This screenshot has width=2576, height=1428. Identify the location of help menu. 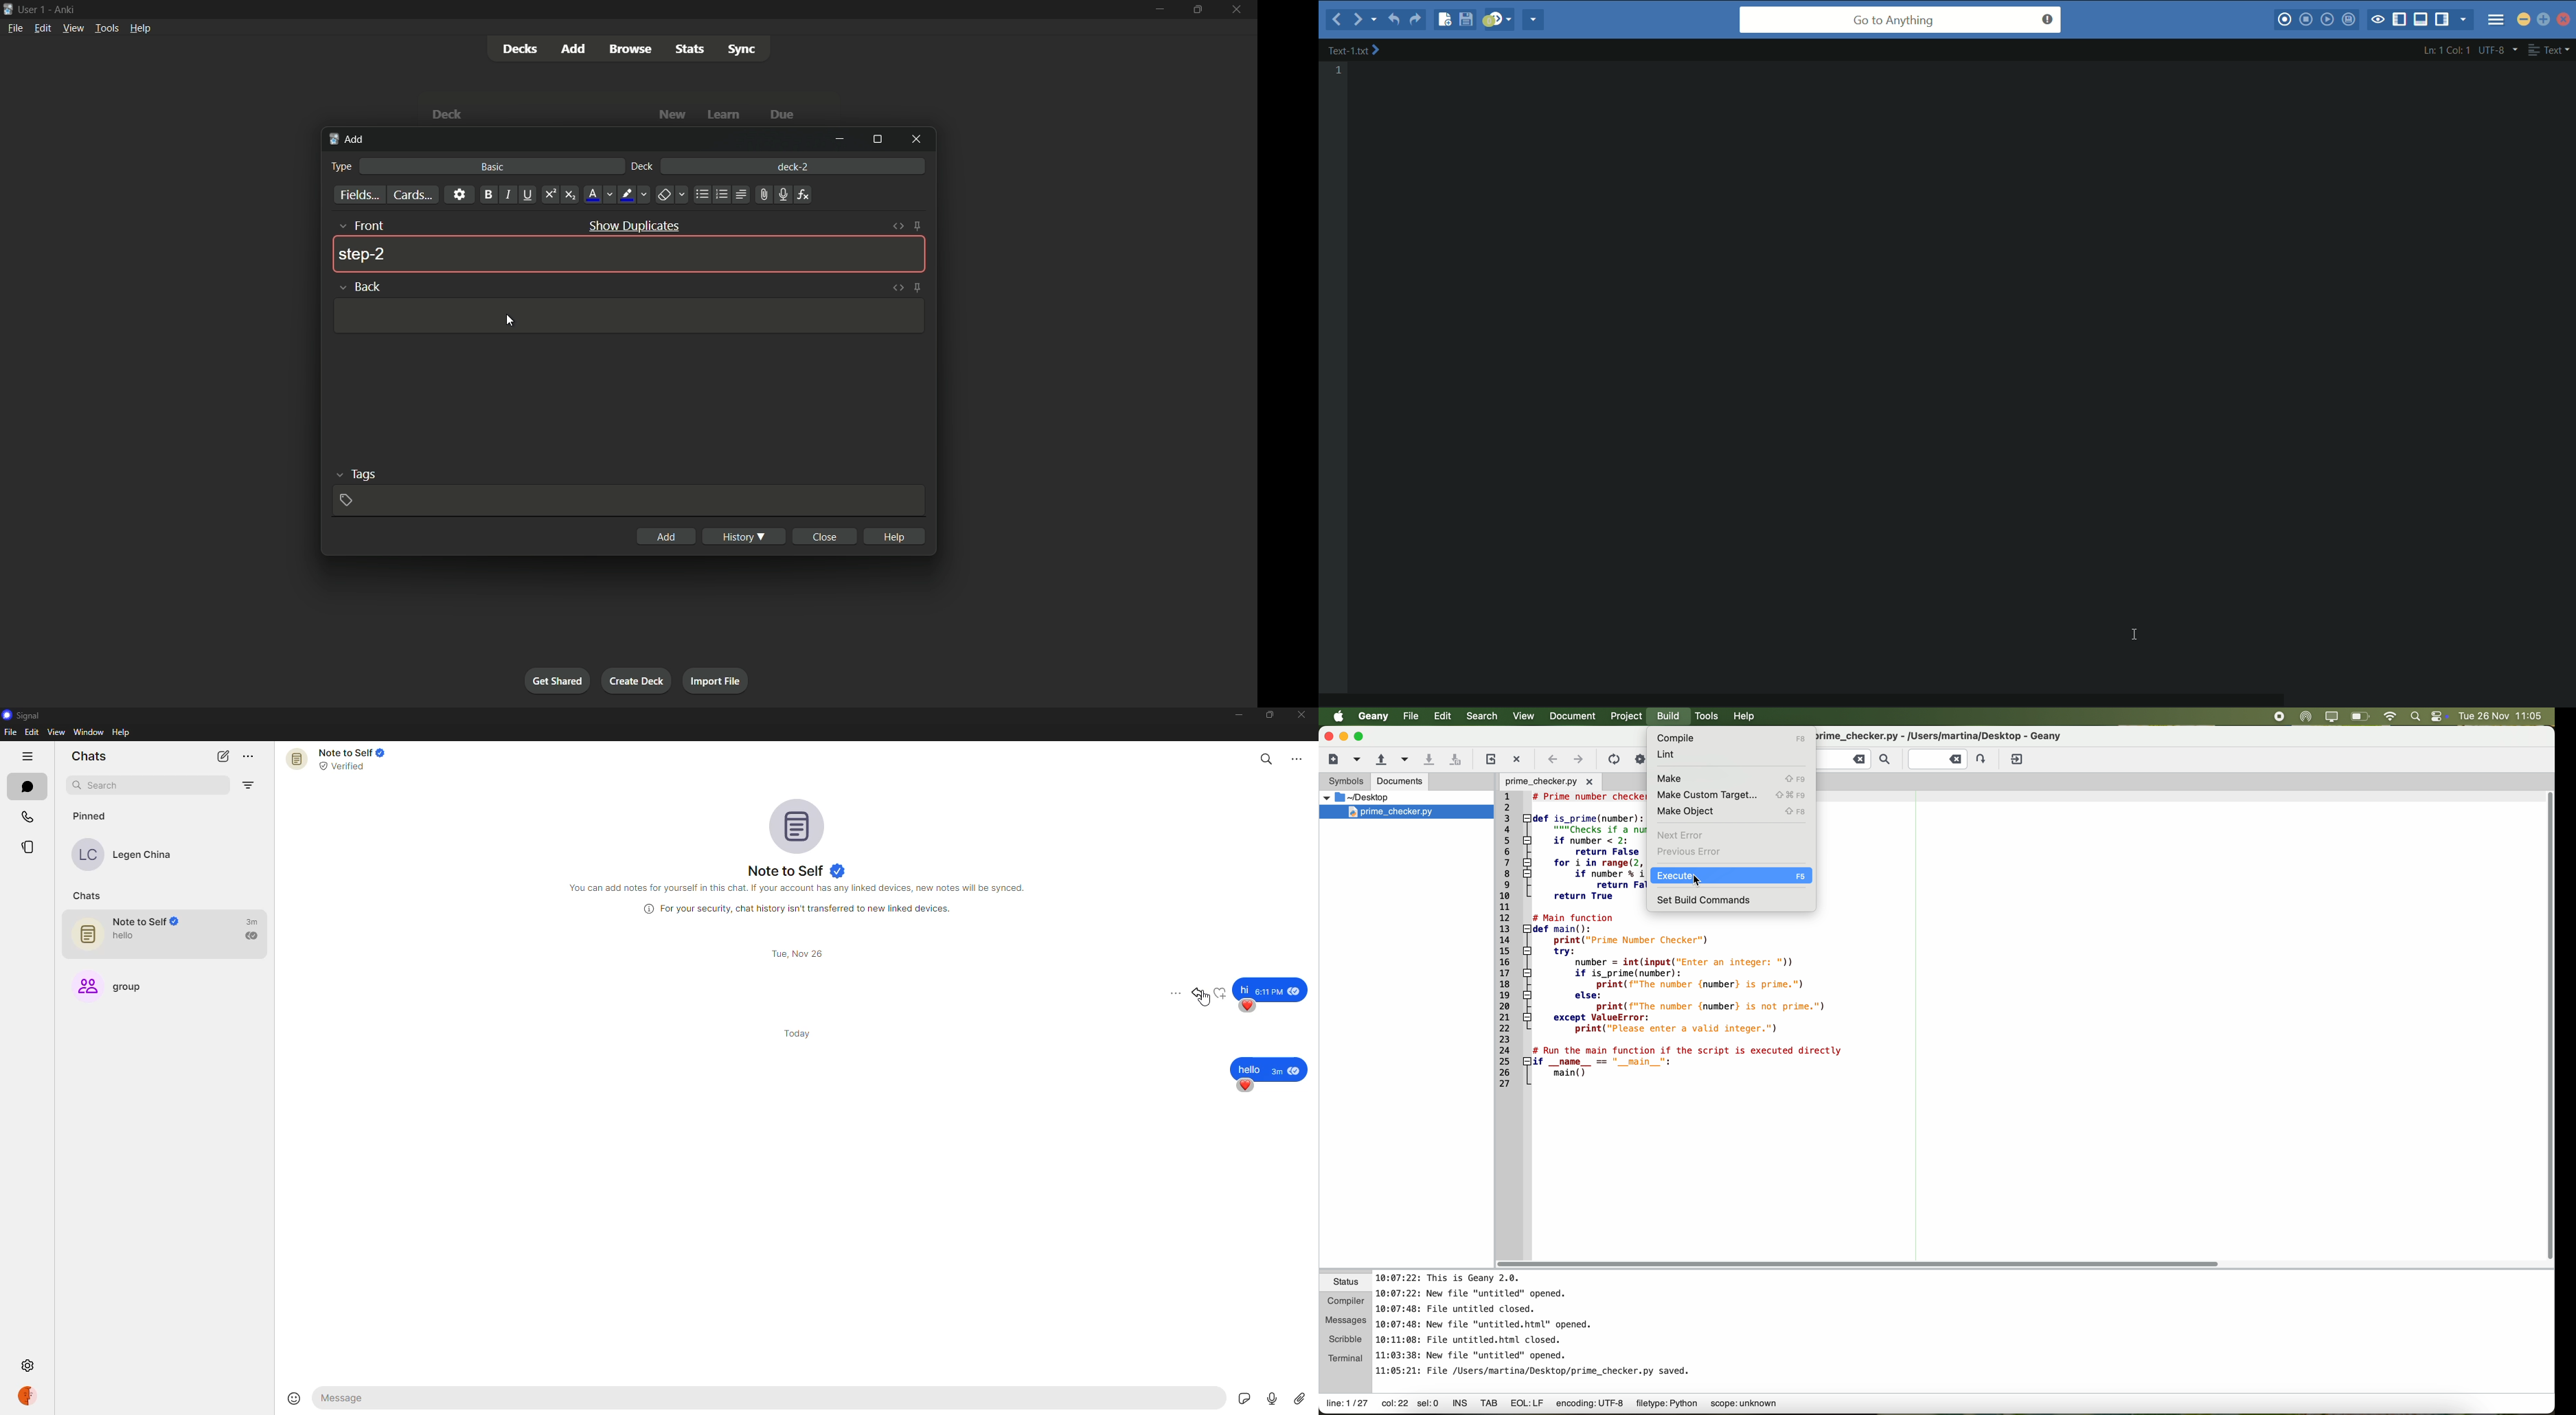
(141, 28).